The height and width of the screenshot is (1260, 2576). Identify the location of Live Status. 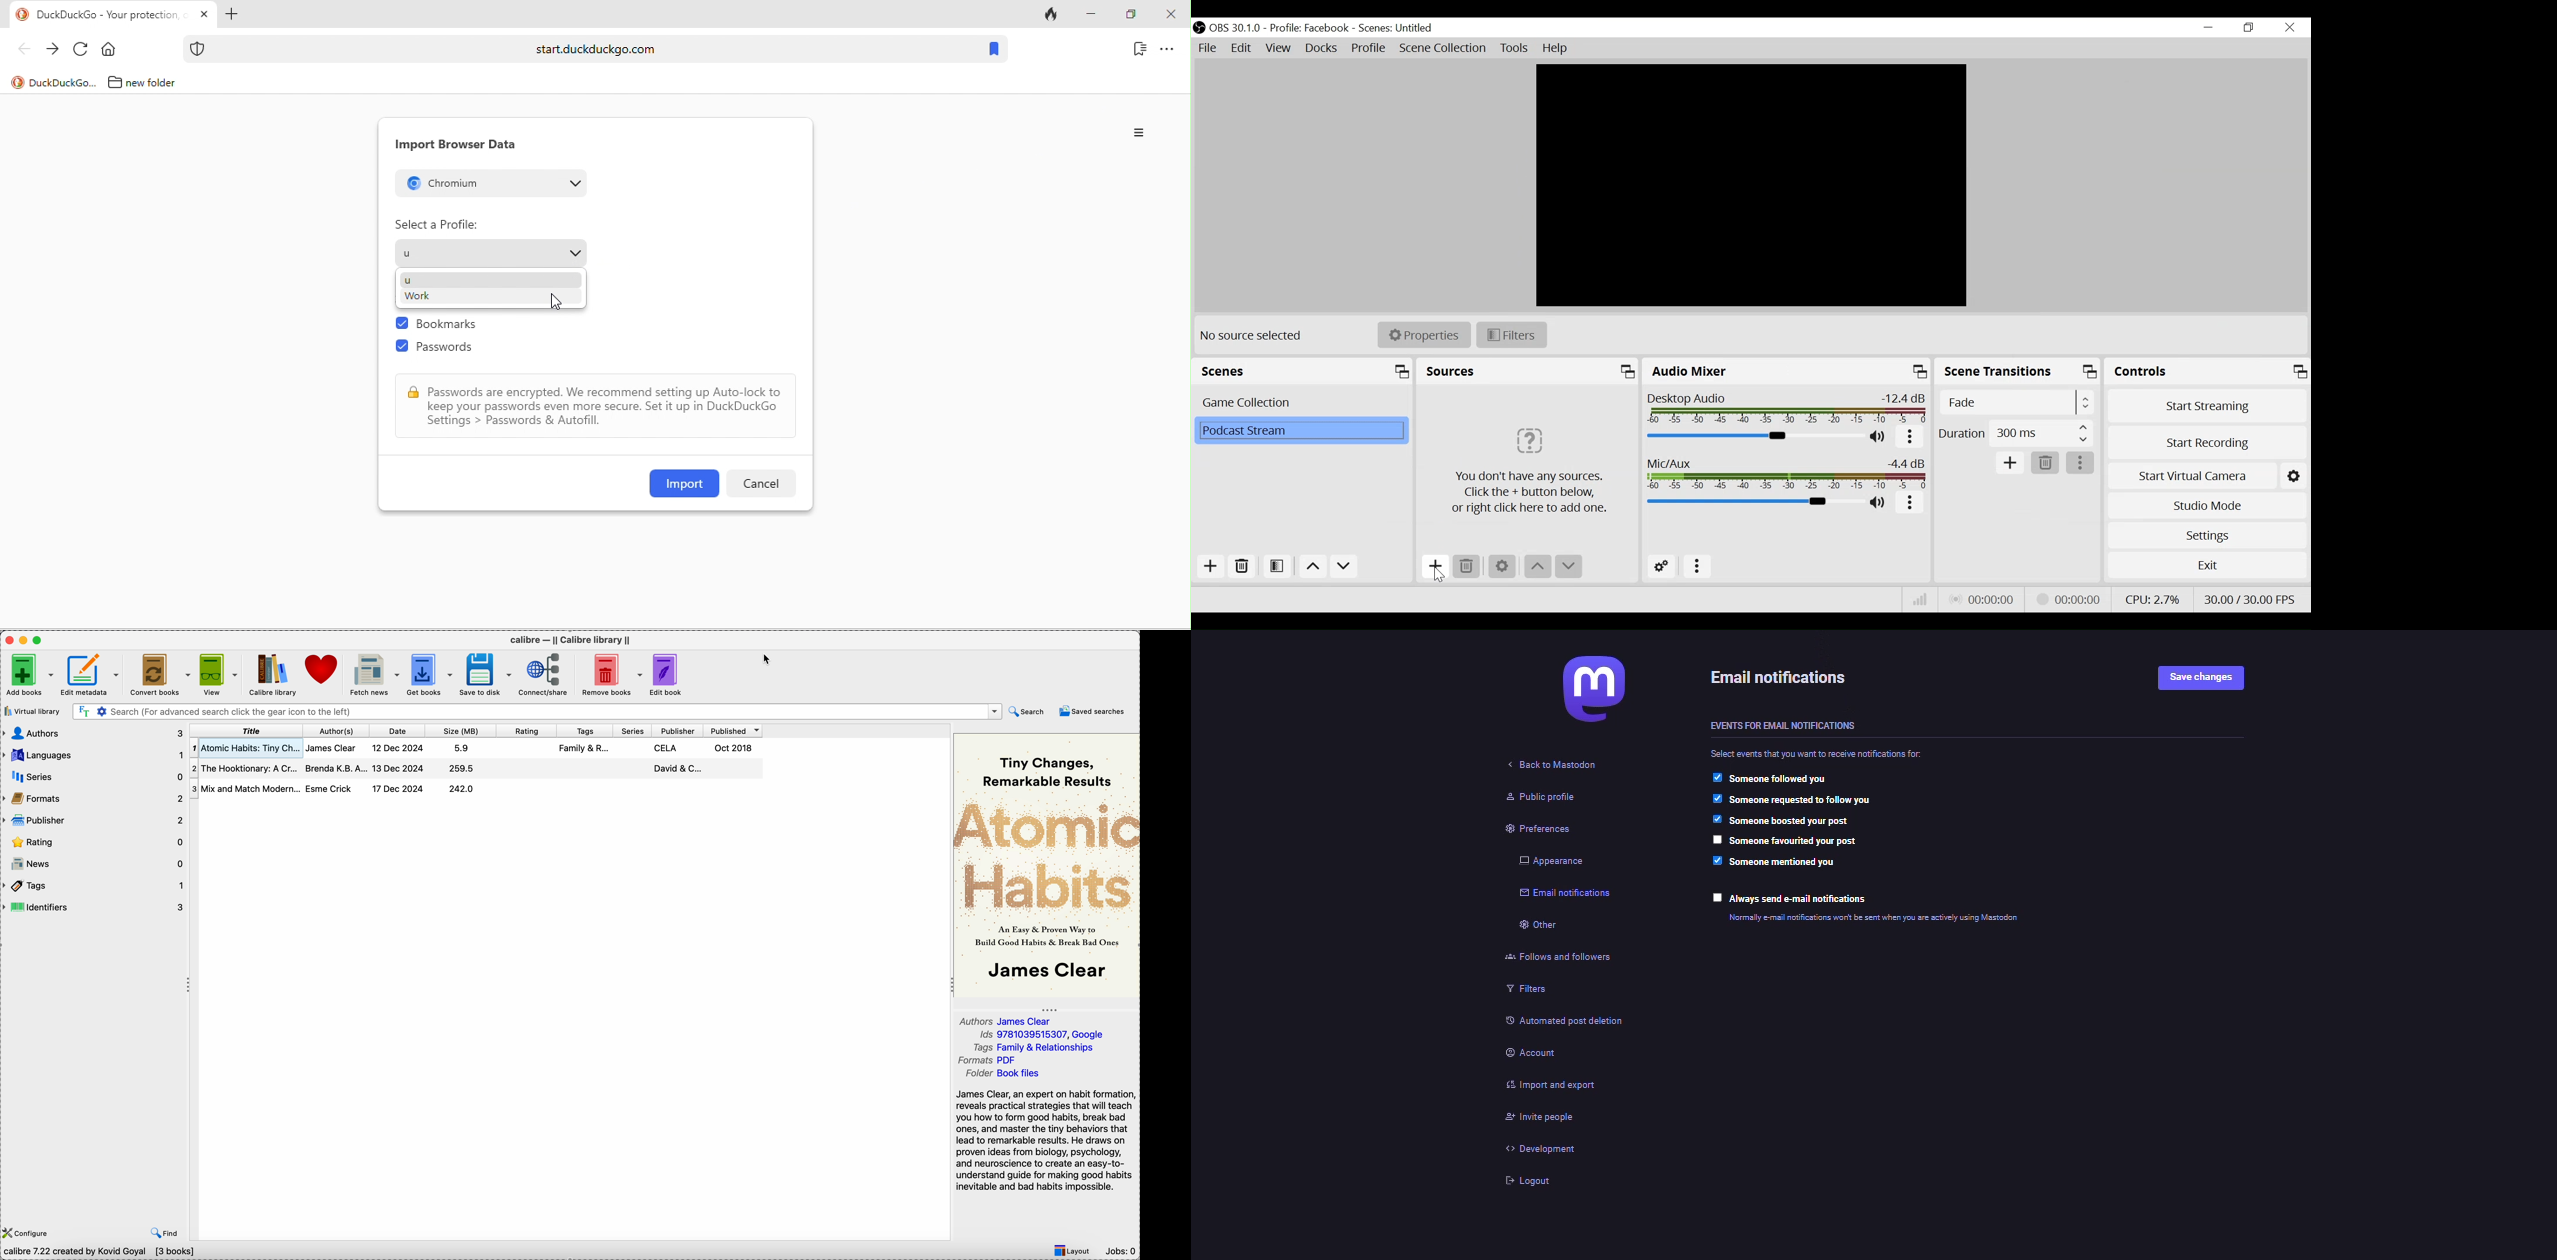
(1981, 599).